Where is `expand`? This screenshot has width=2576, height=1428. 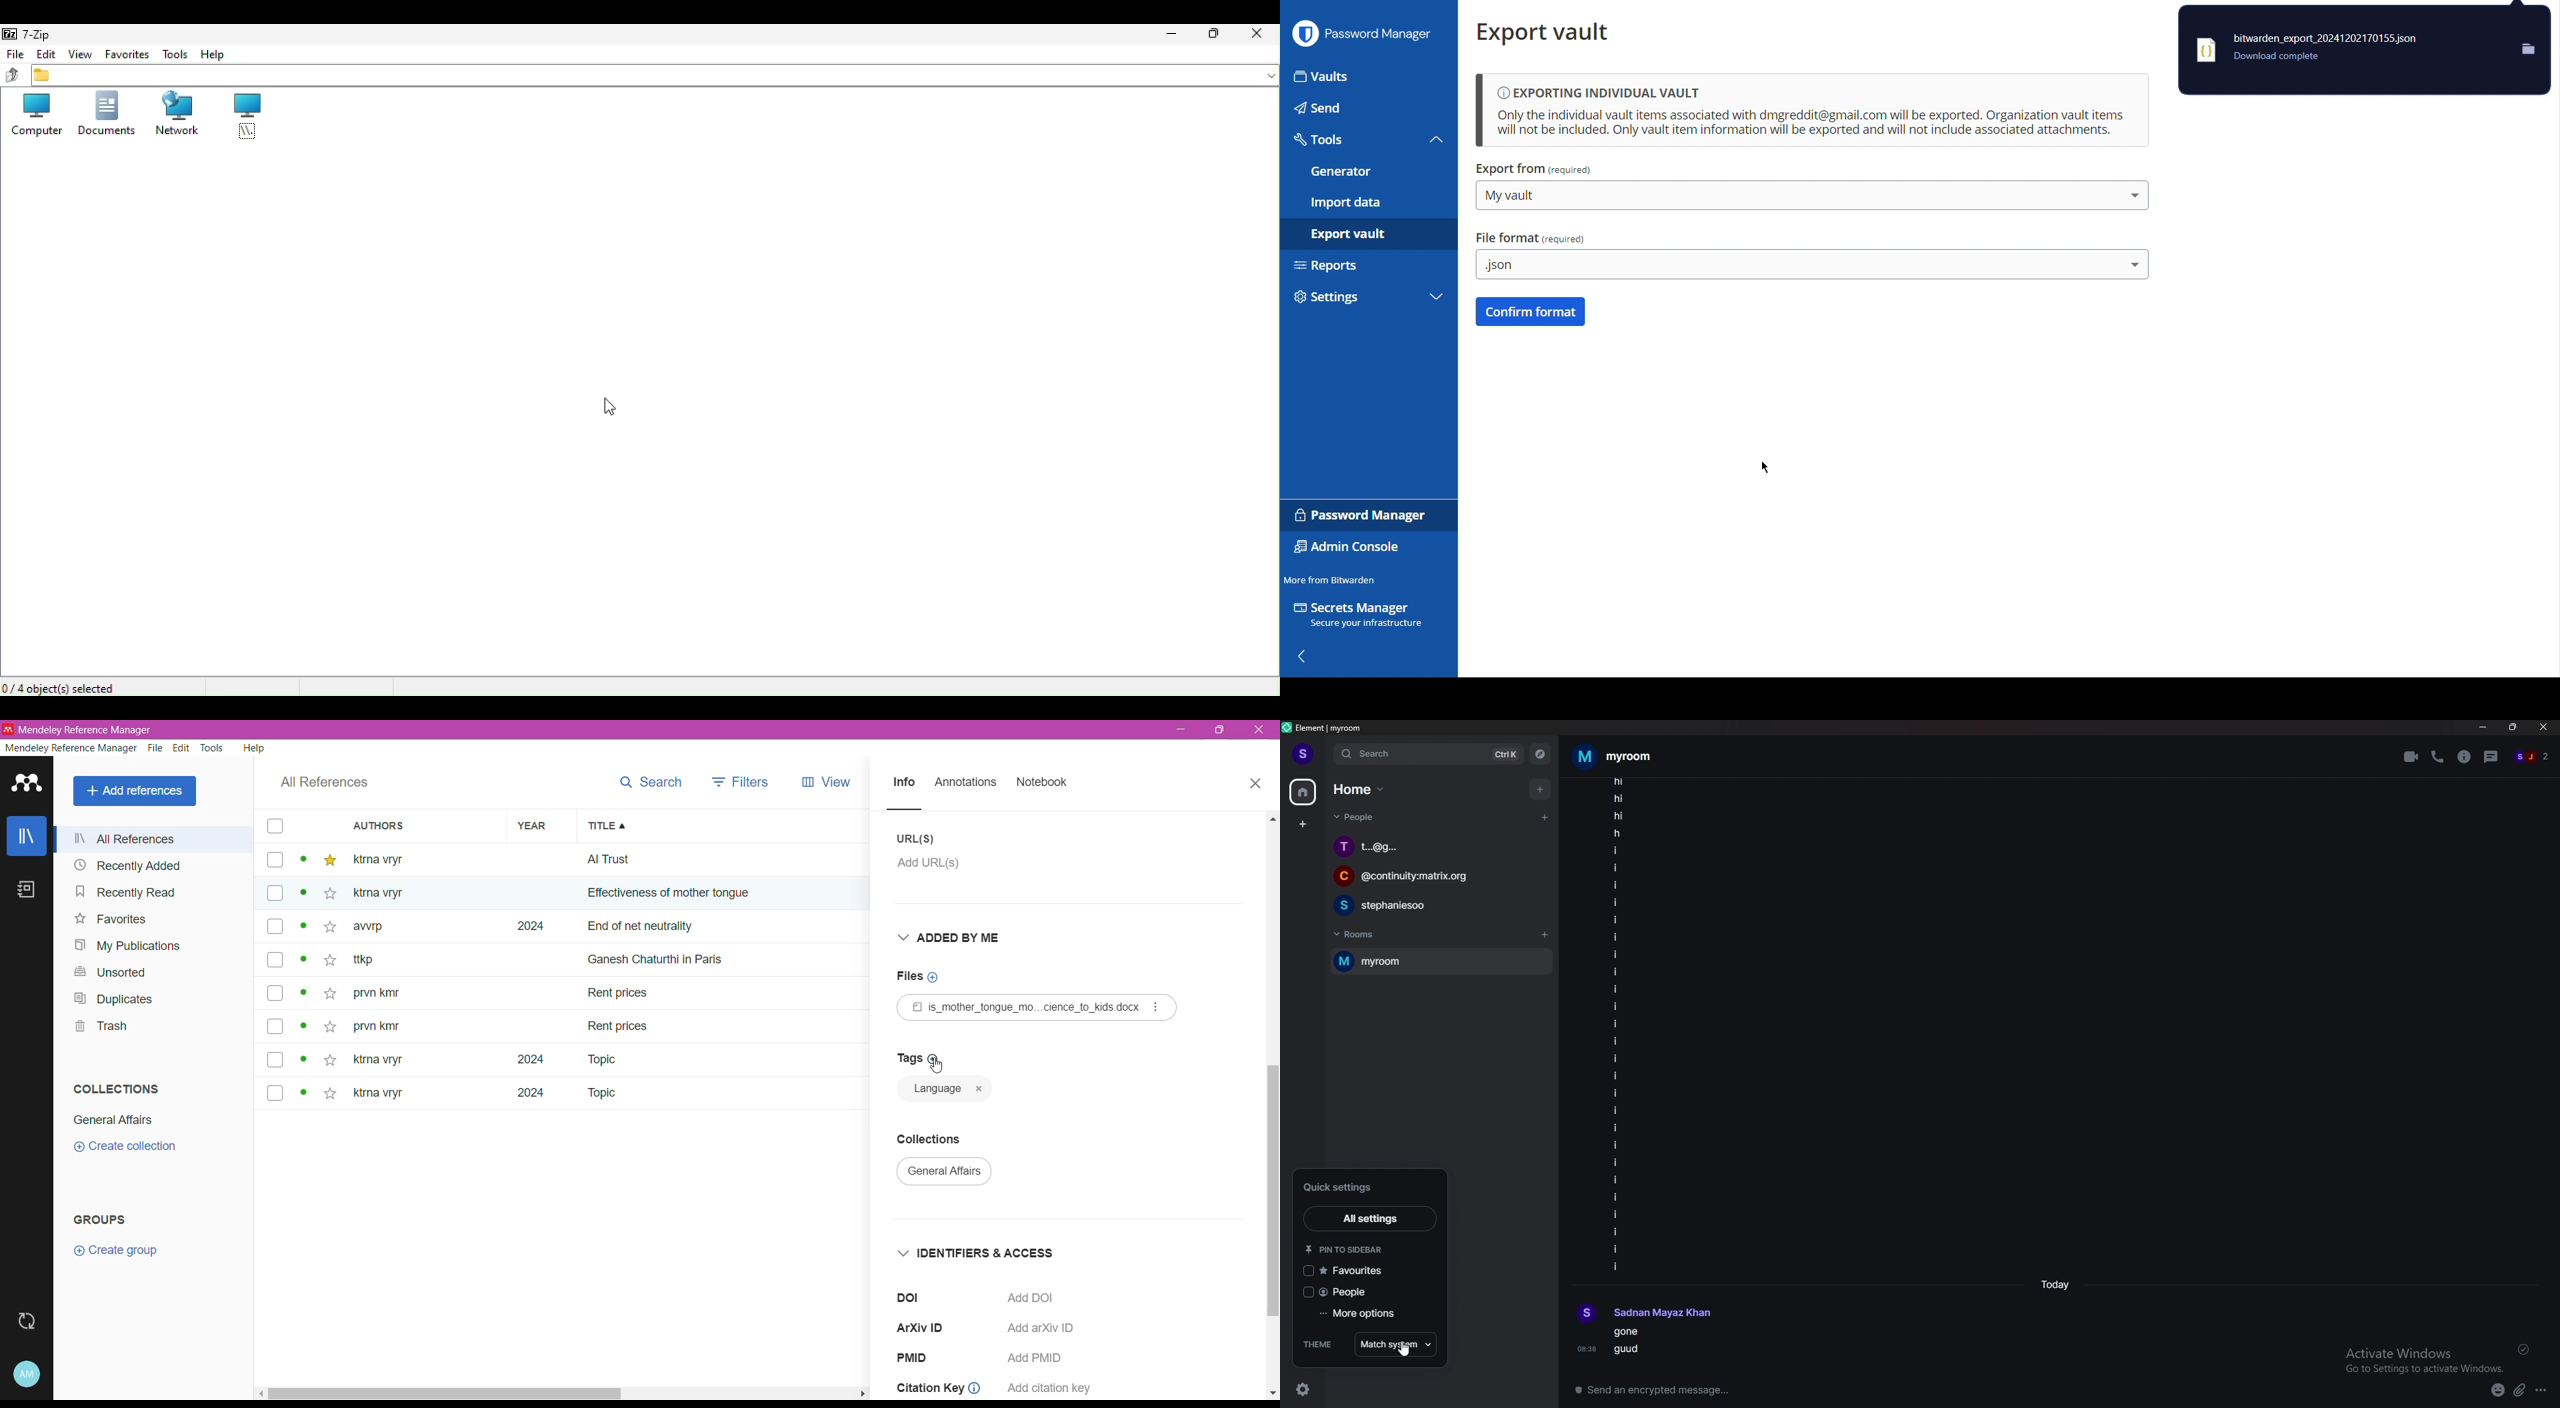 expand is located at coordinates (1325, 754).